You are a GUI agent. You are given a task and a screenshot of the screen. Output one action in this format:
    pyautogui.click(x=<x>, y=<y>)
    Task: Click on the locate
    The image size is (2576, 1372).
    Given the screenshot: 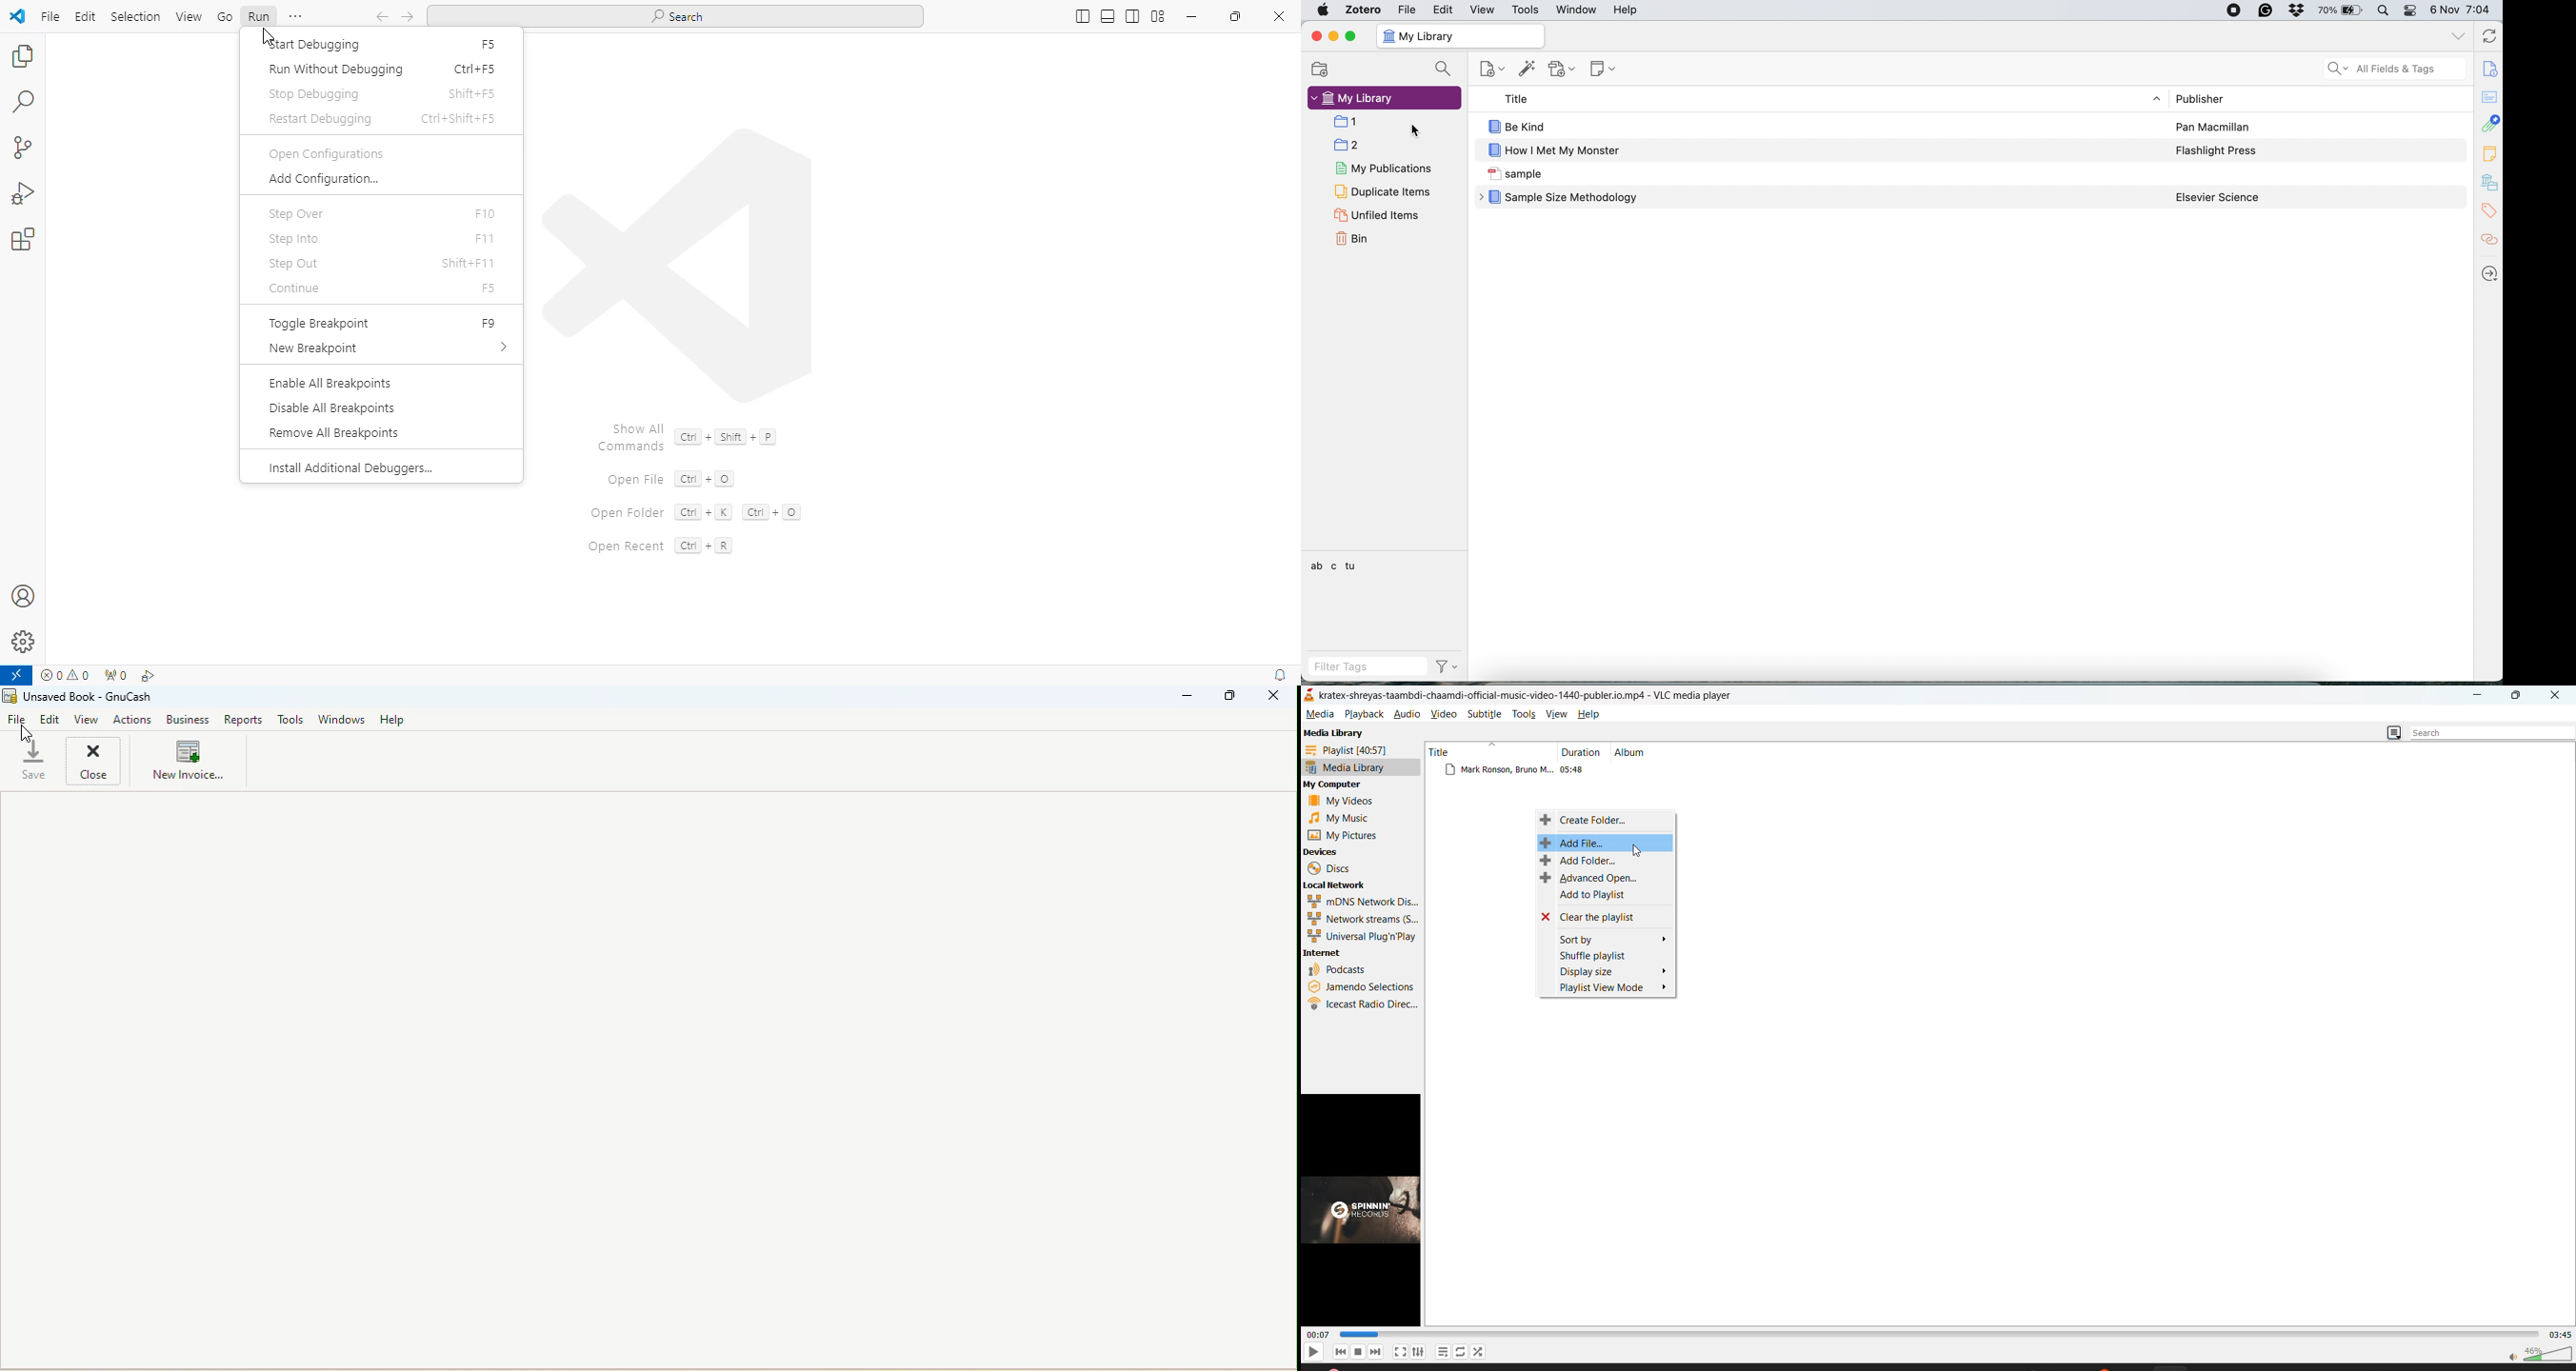 What is the action you would take?
    pyautogui.click(x=2489, y=275)
    